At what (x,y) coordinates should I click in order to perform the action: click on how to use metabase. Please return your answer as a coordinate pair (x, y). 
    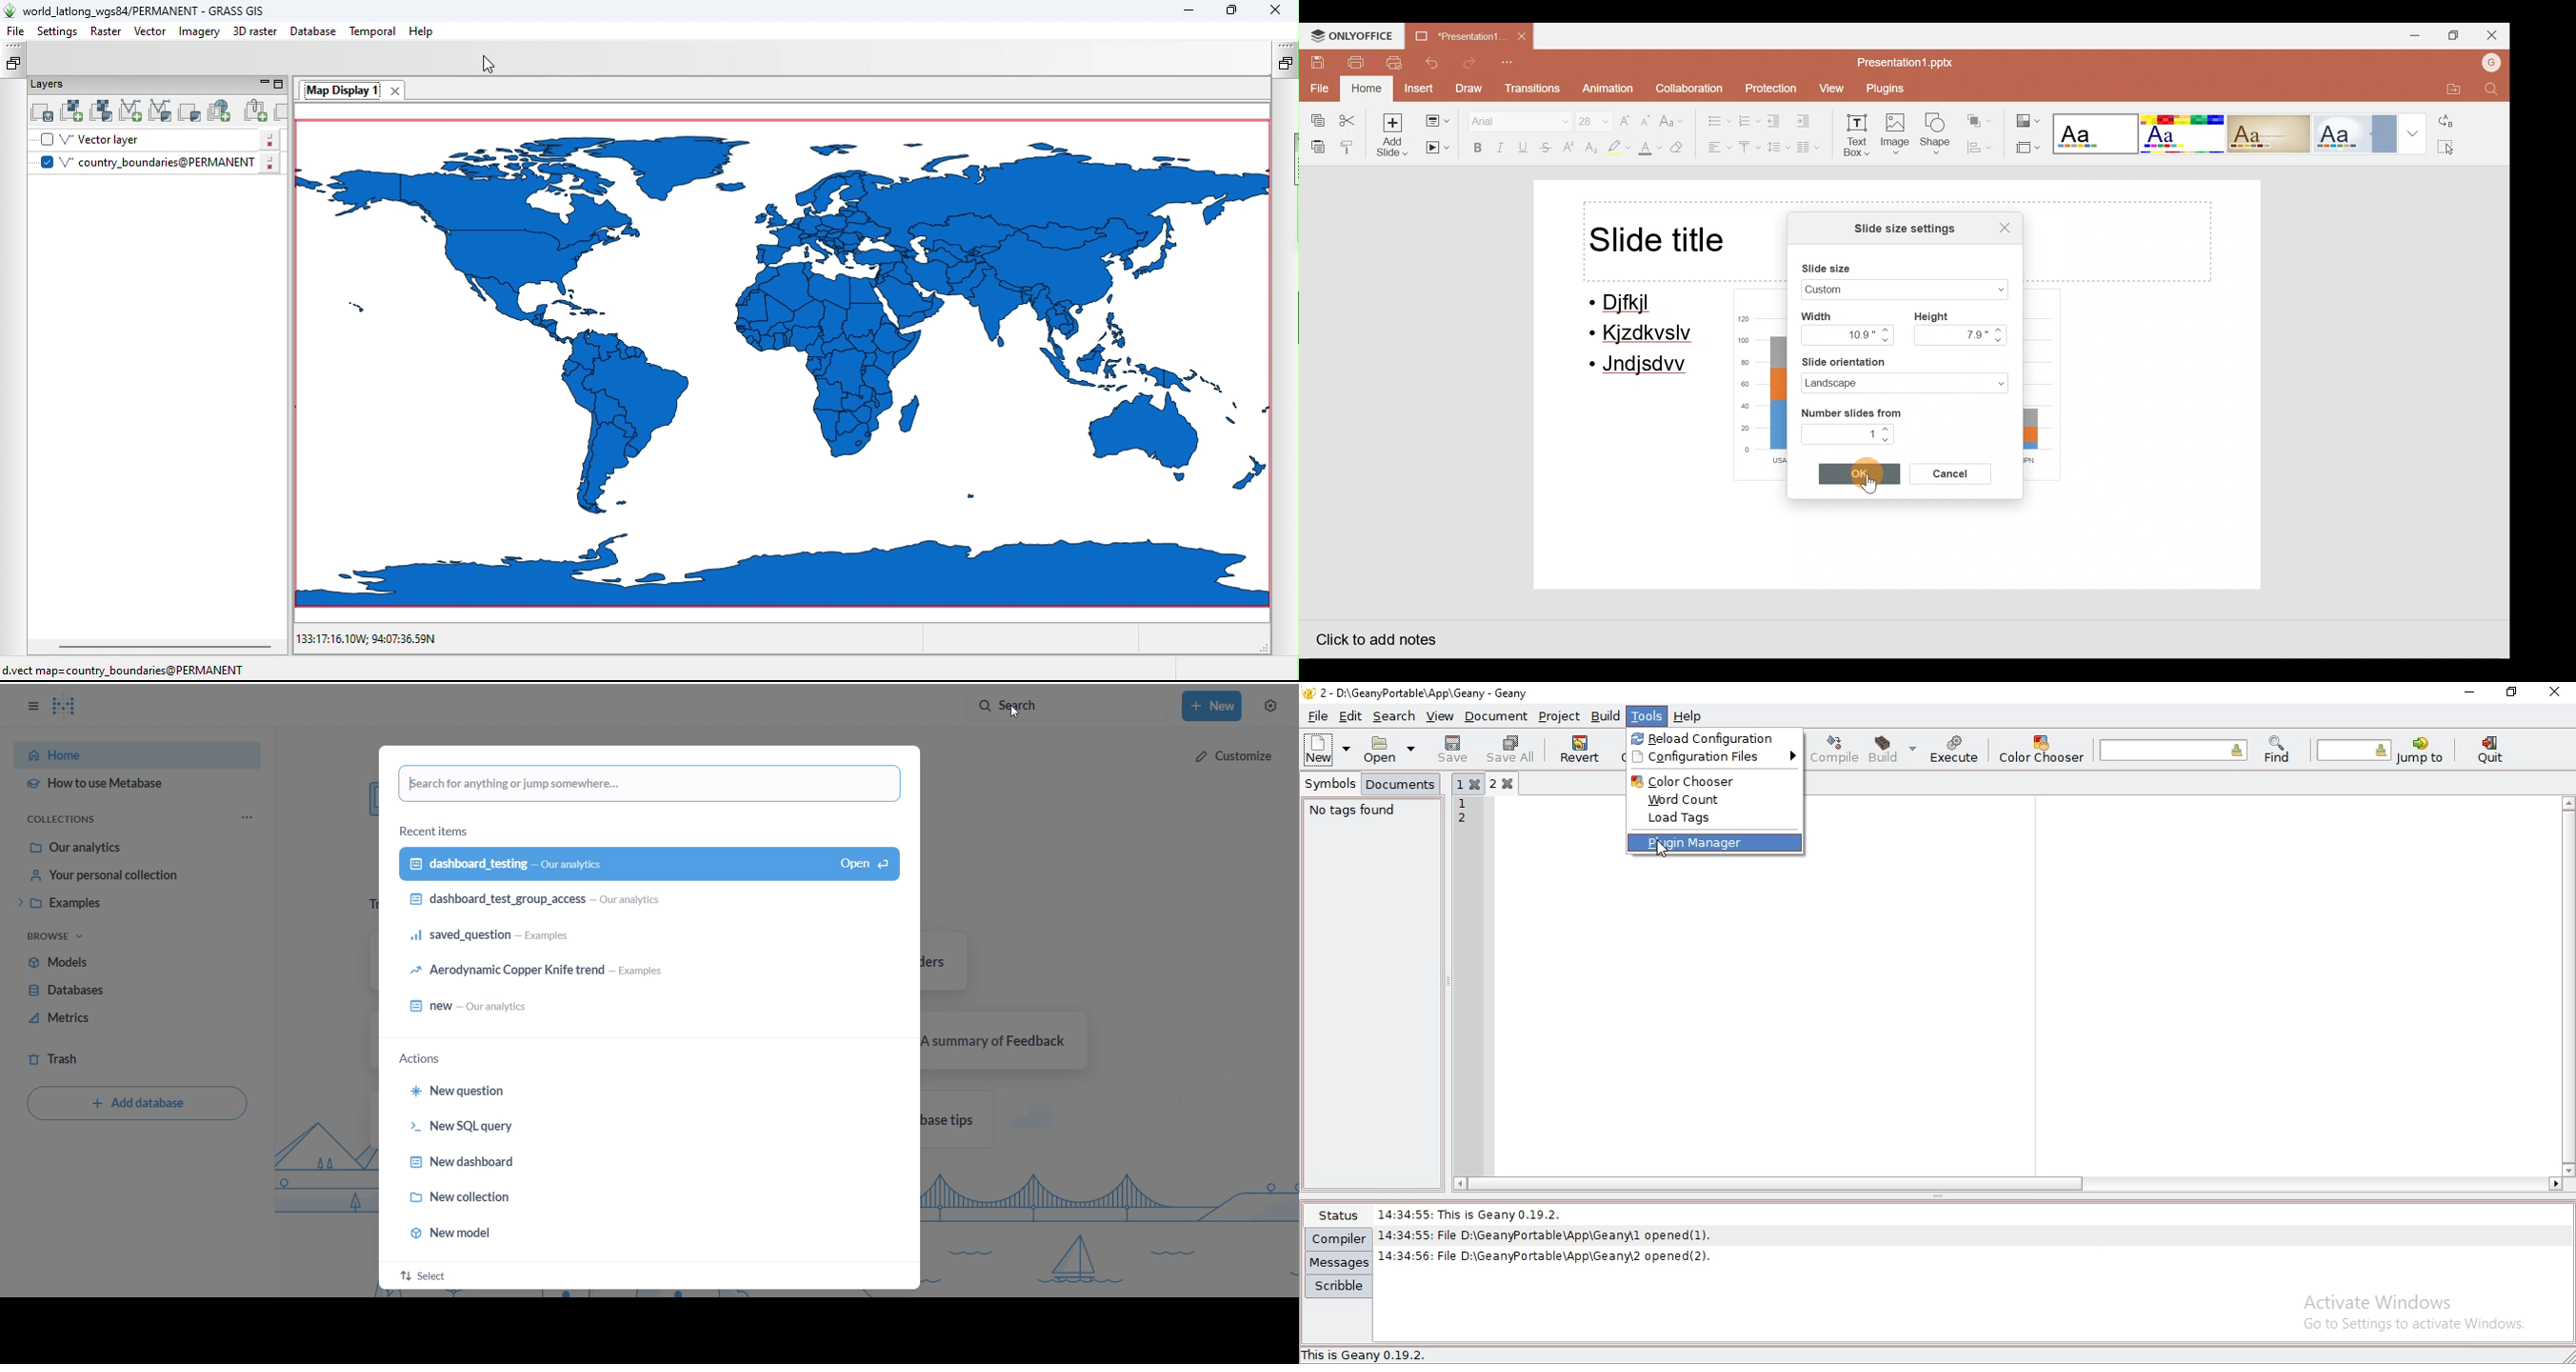
    Looking at the image, I should click on (131, 784).